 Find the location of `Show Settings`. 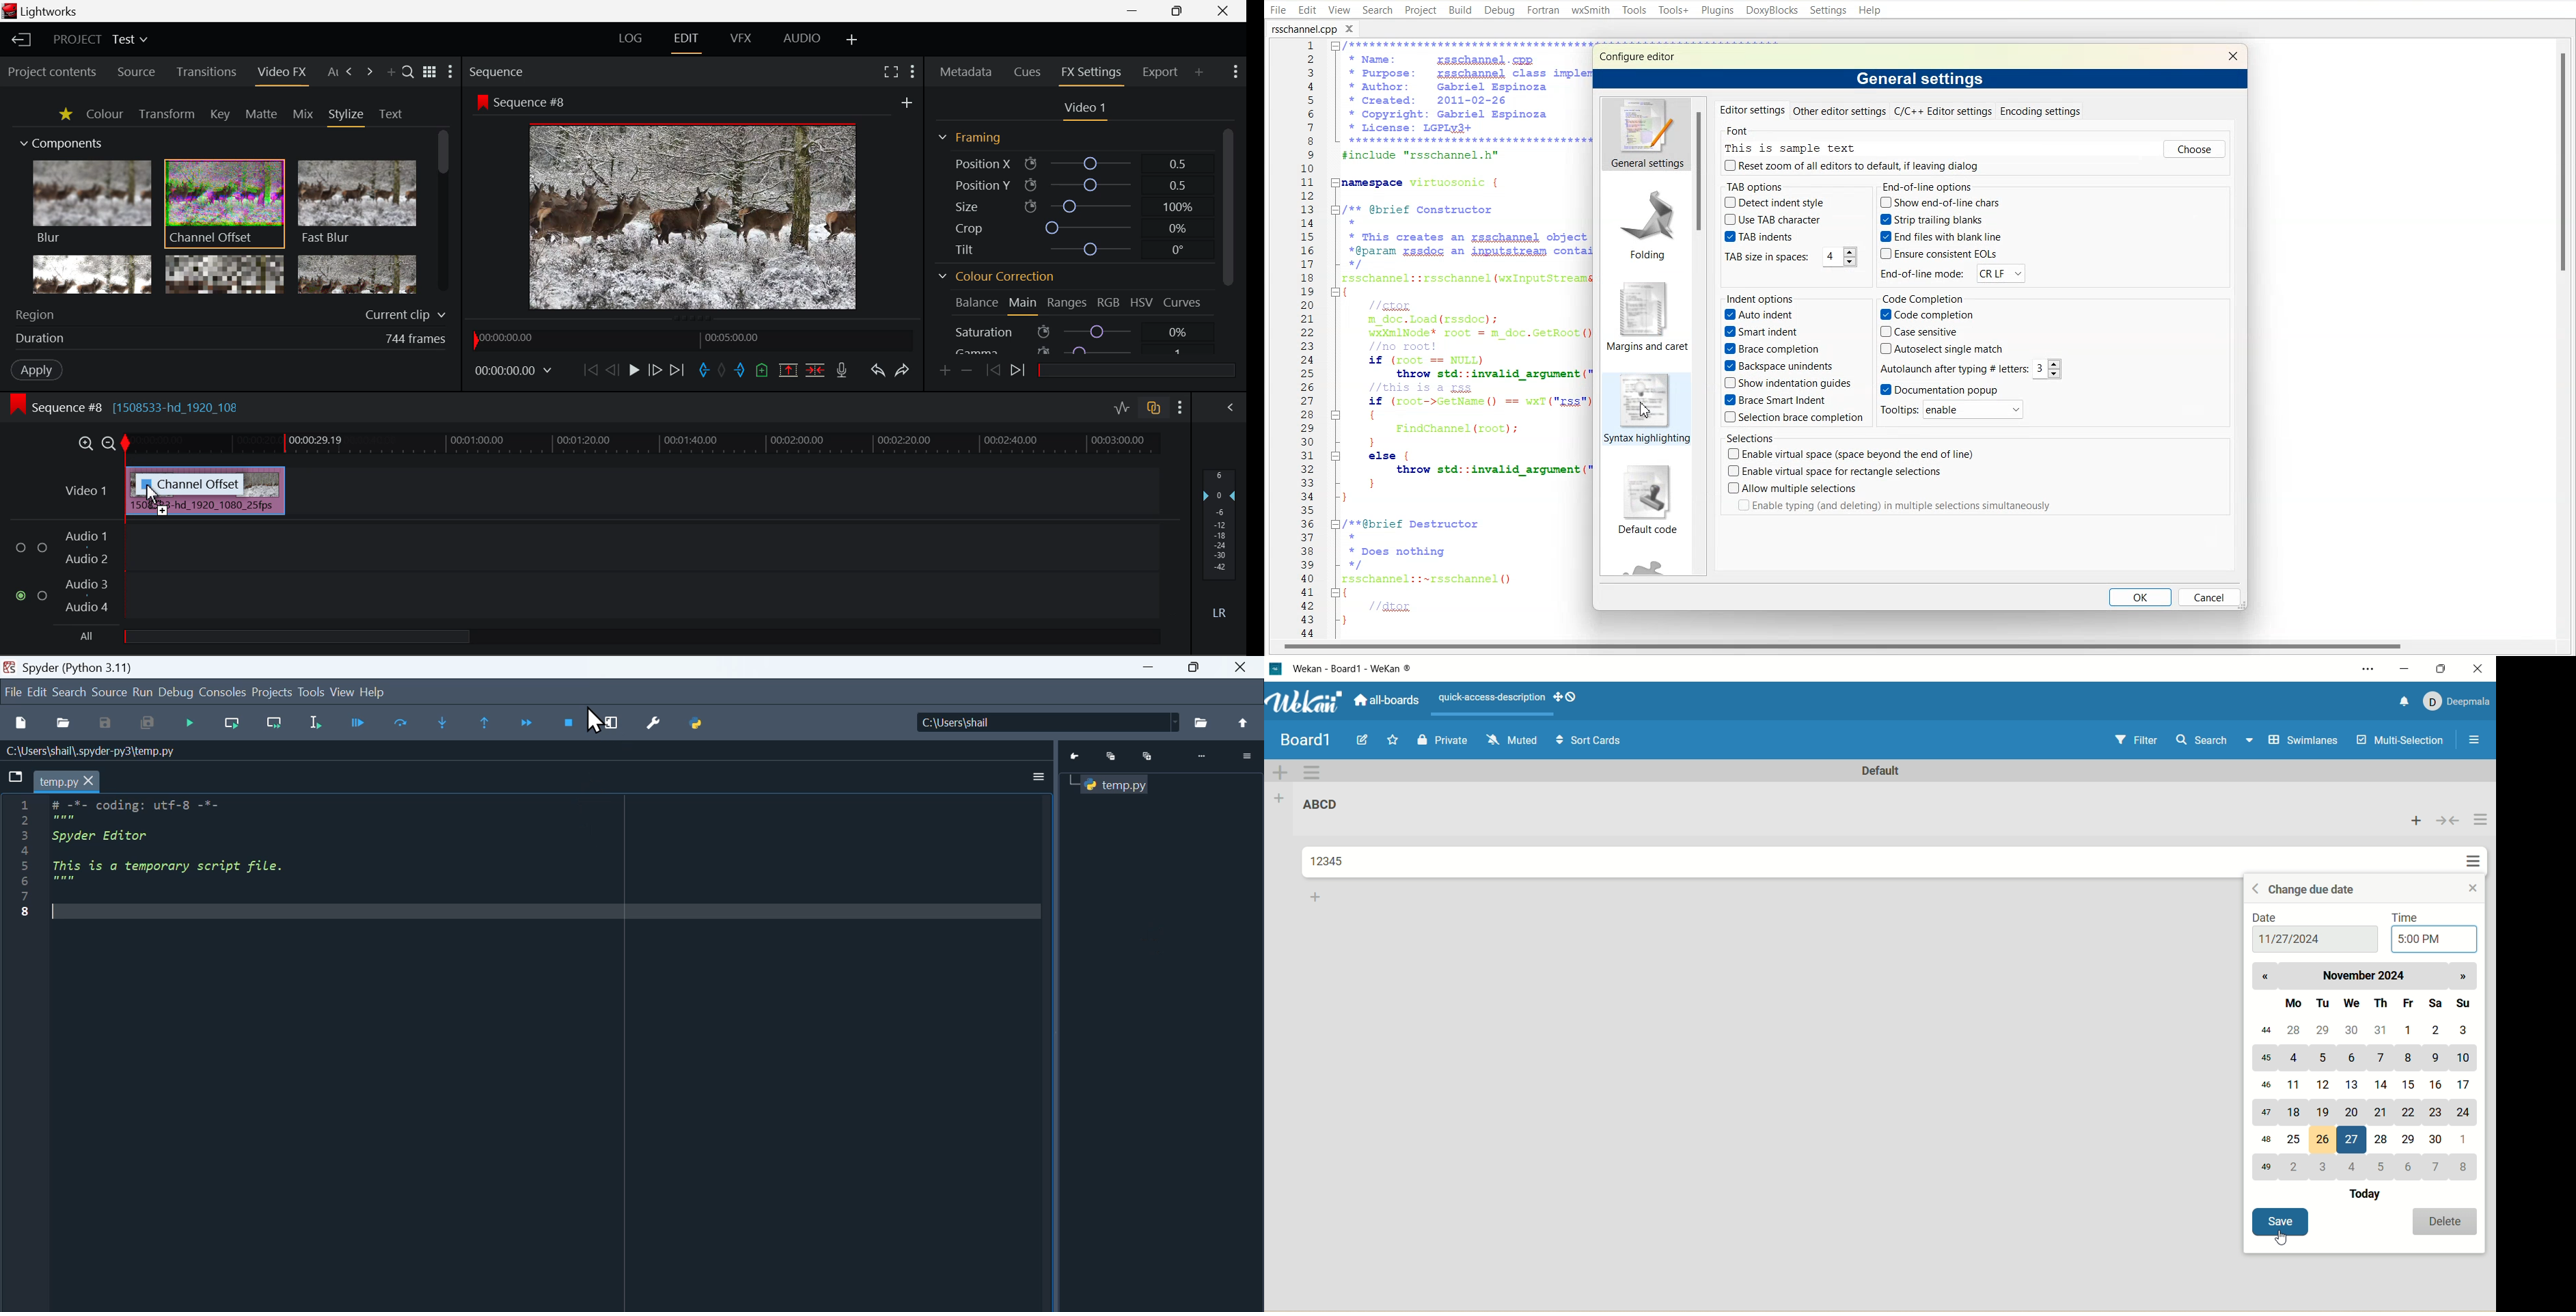

Show Settings is located at coordinates (1180, 408).